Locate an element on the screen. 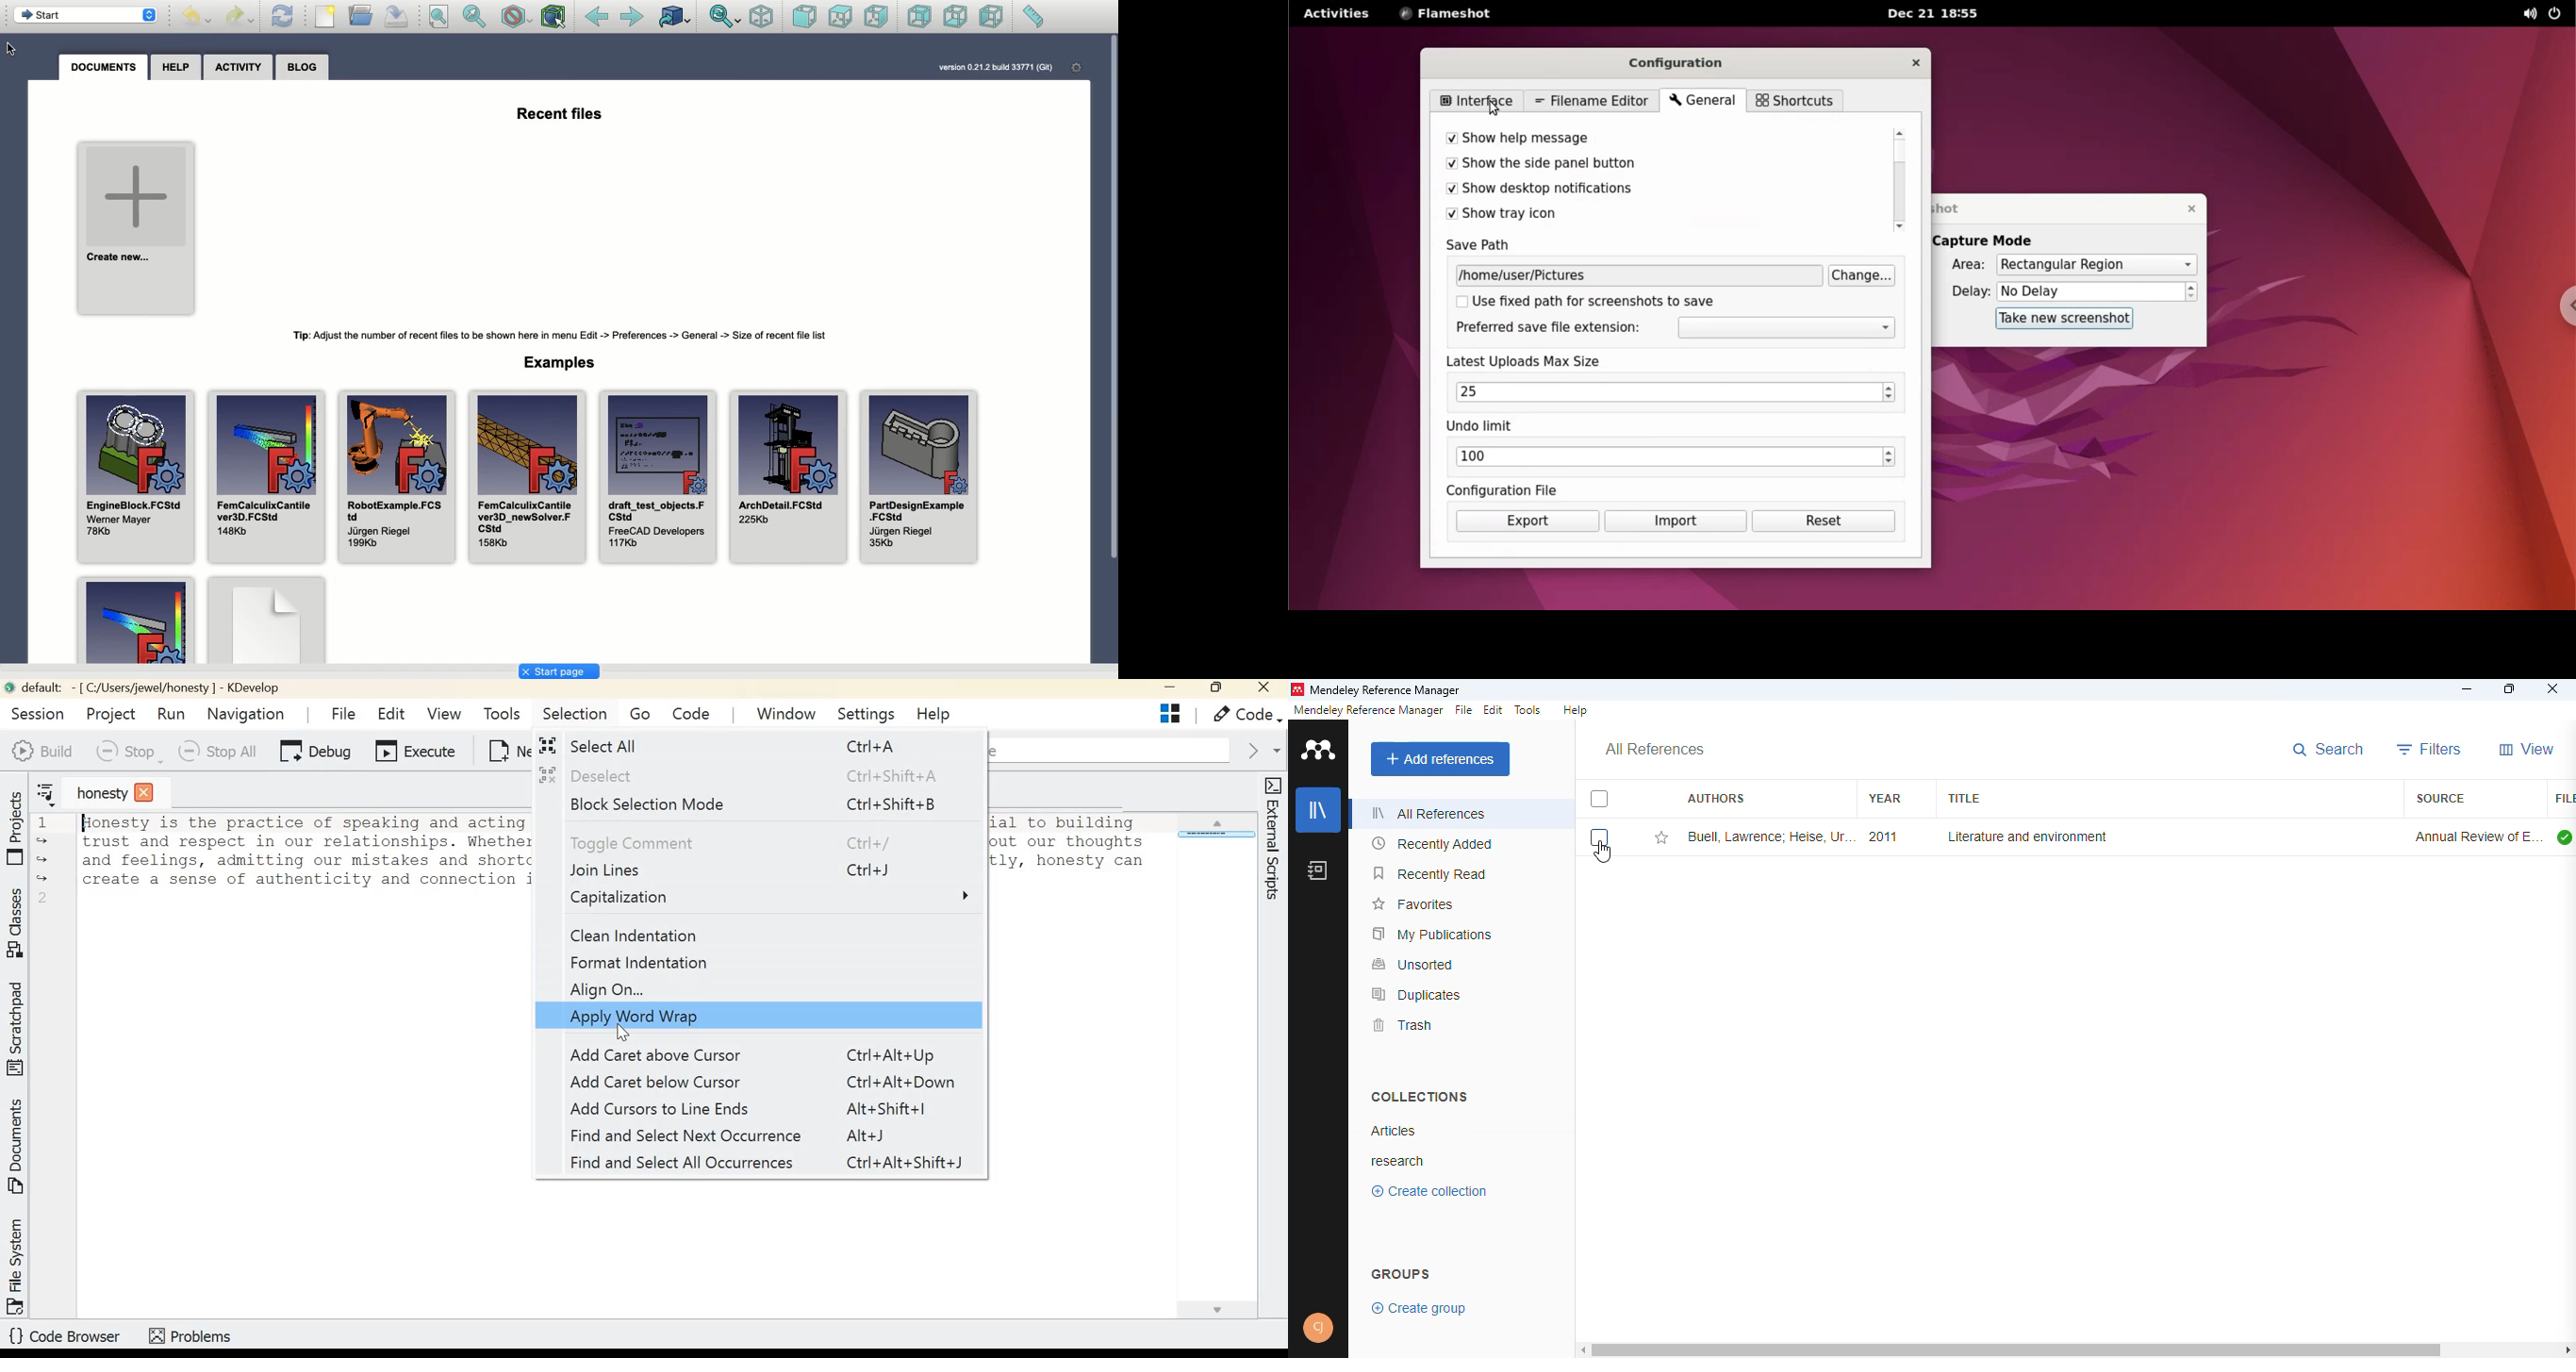  cursor is located at coordinates (1498, 111).